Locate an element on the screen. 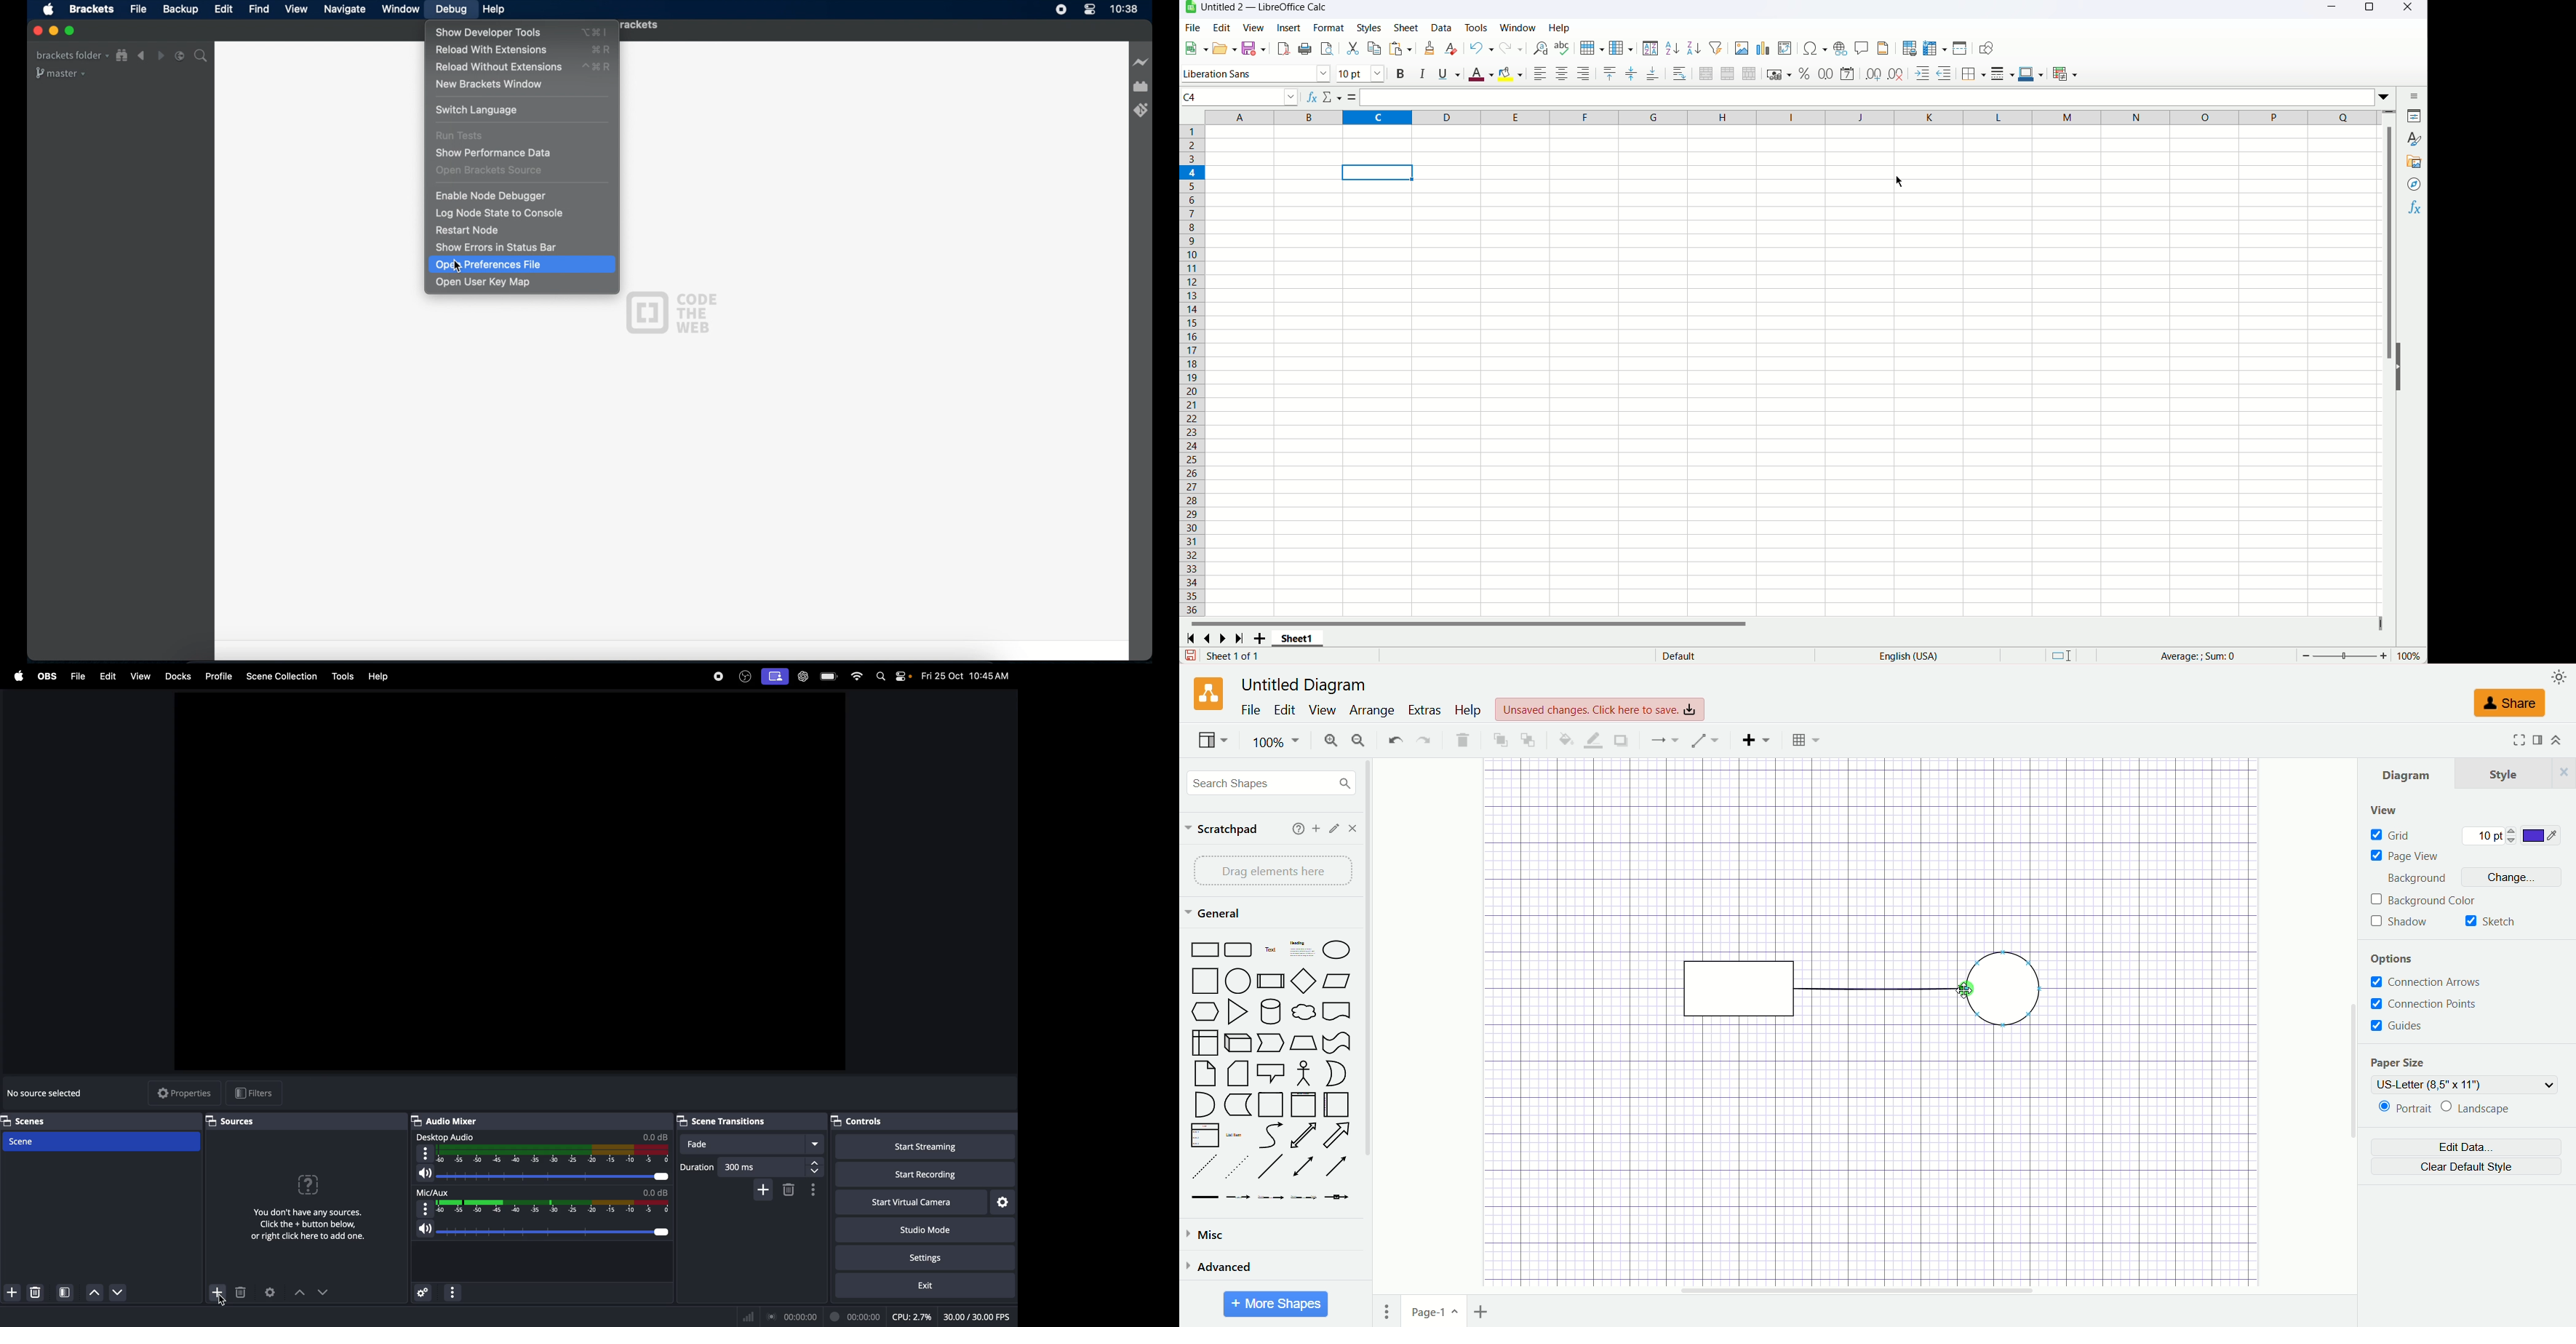  logo is located at coordinates (1207, 694).